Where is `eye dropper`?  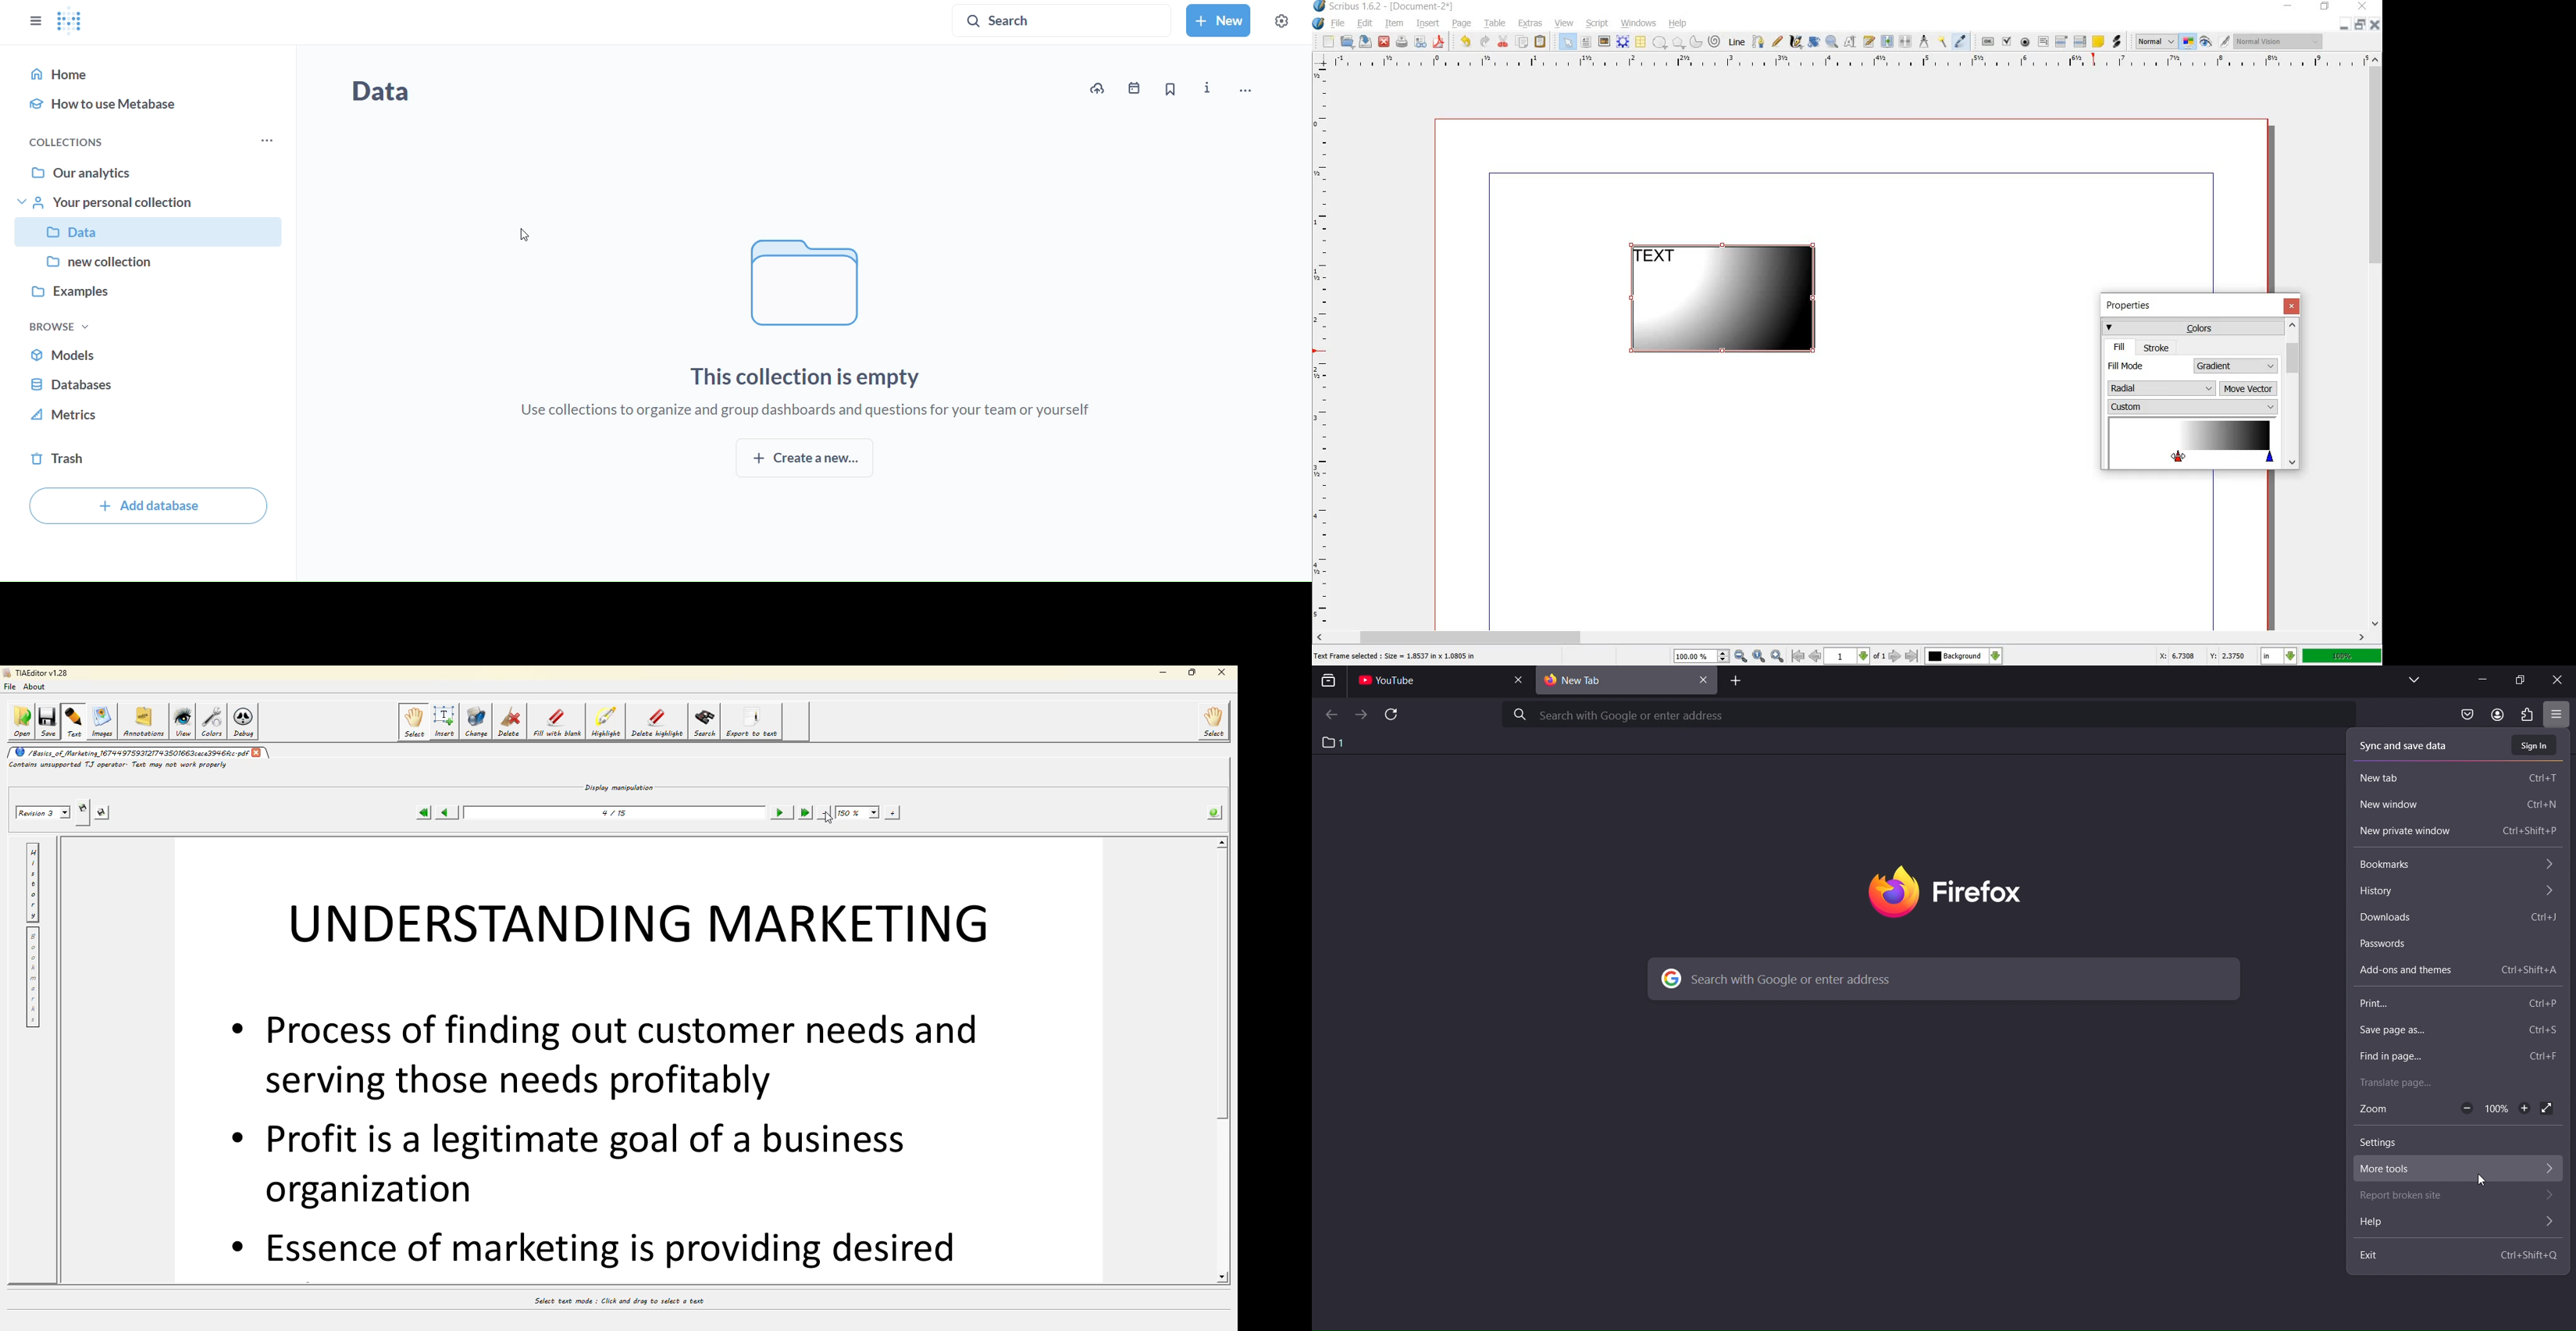 eye dropper is located at coordinates (1961, 42).